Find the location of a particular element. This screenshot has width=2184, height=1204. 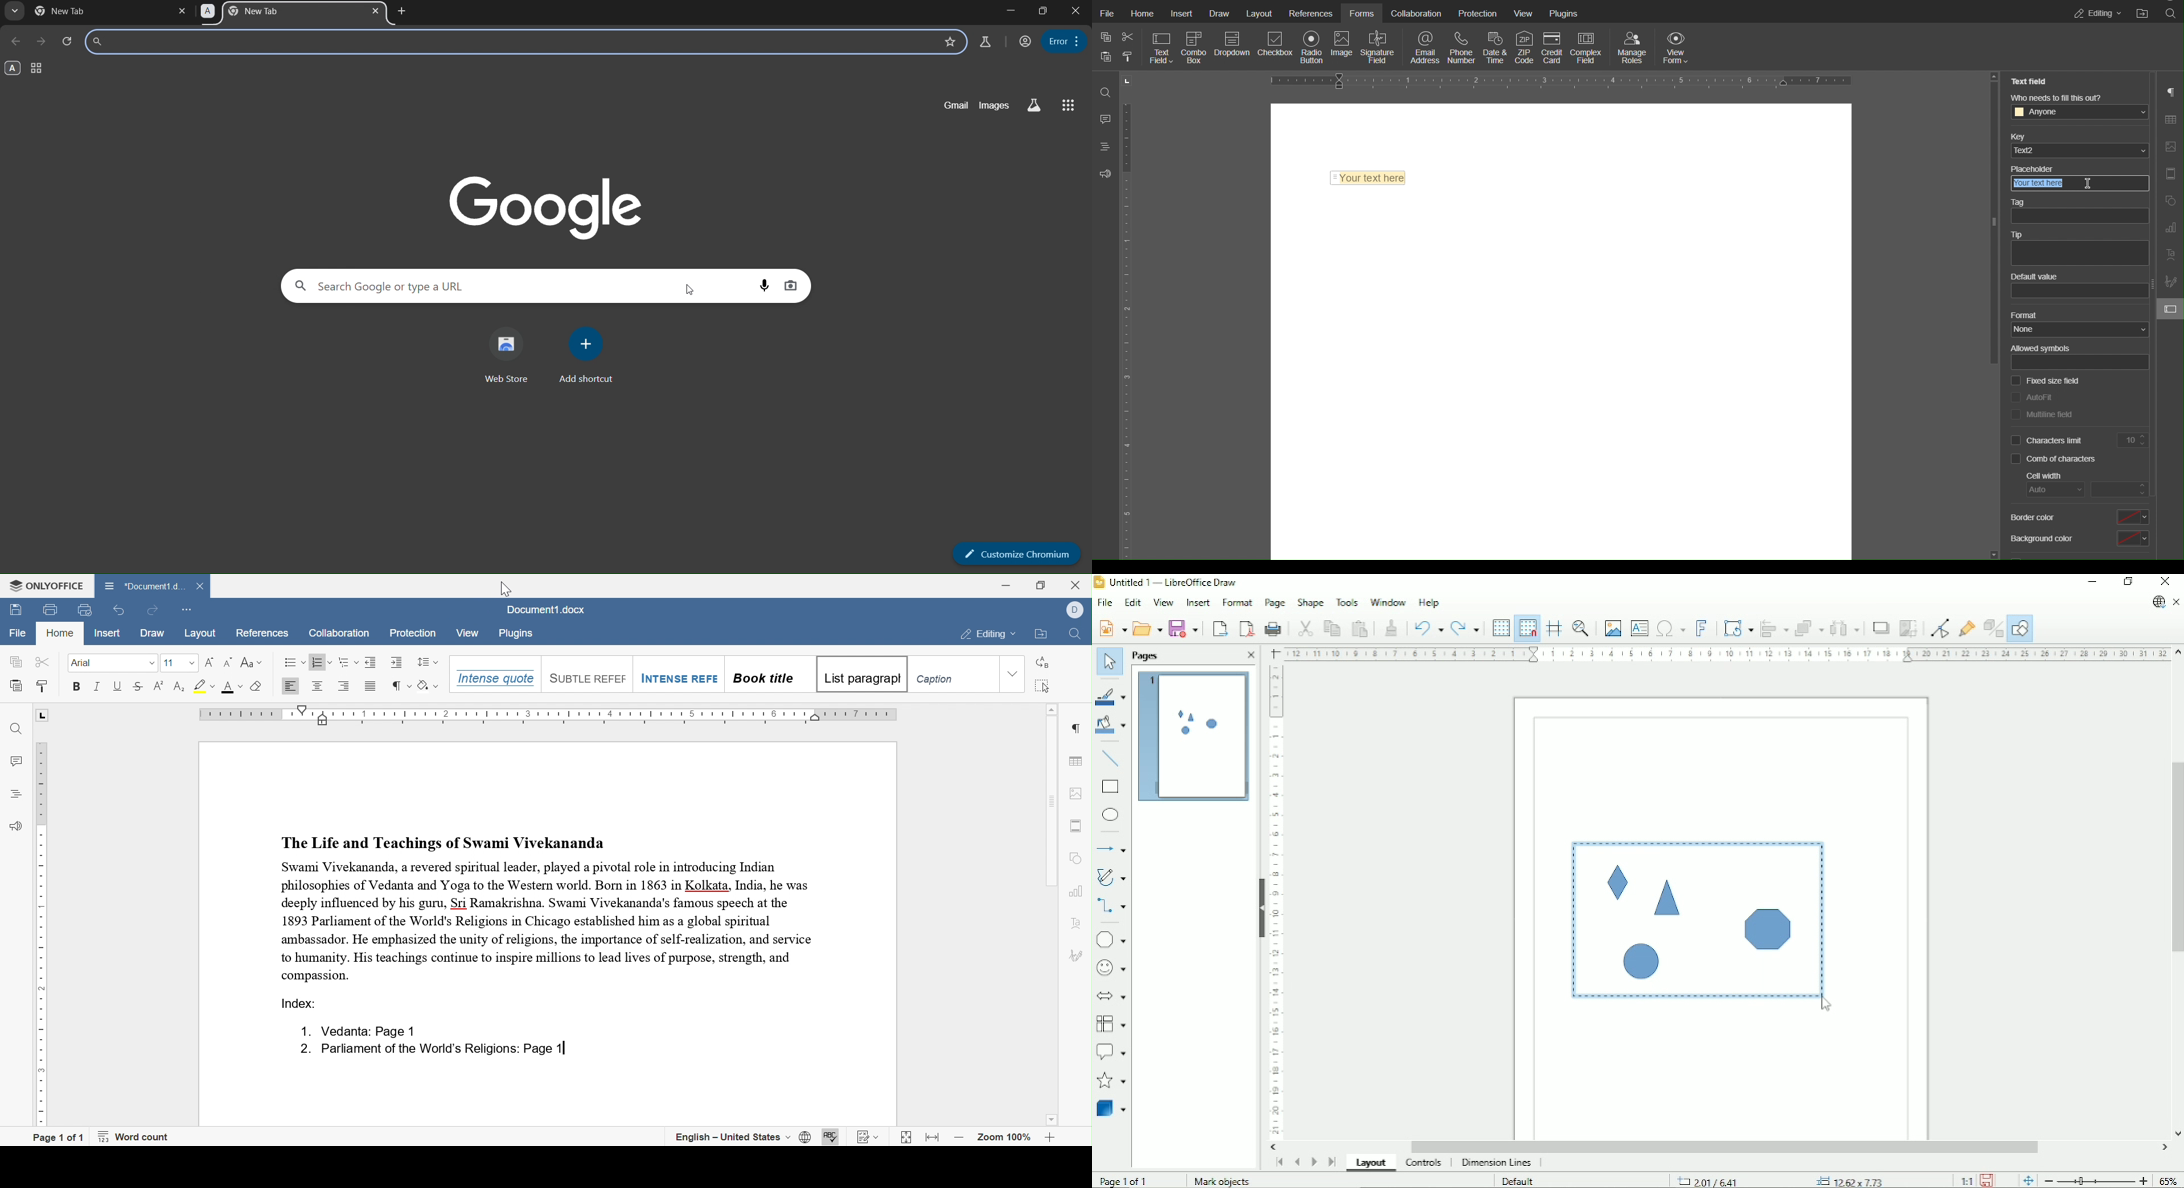

View Form is located at coordinates (1677, 47).